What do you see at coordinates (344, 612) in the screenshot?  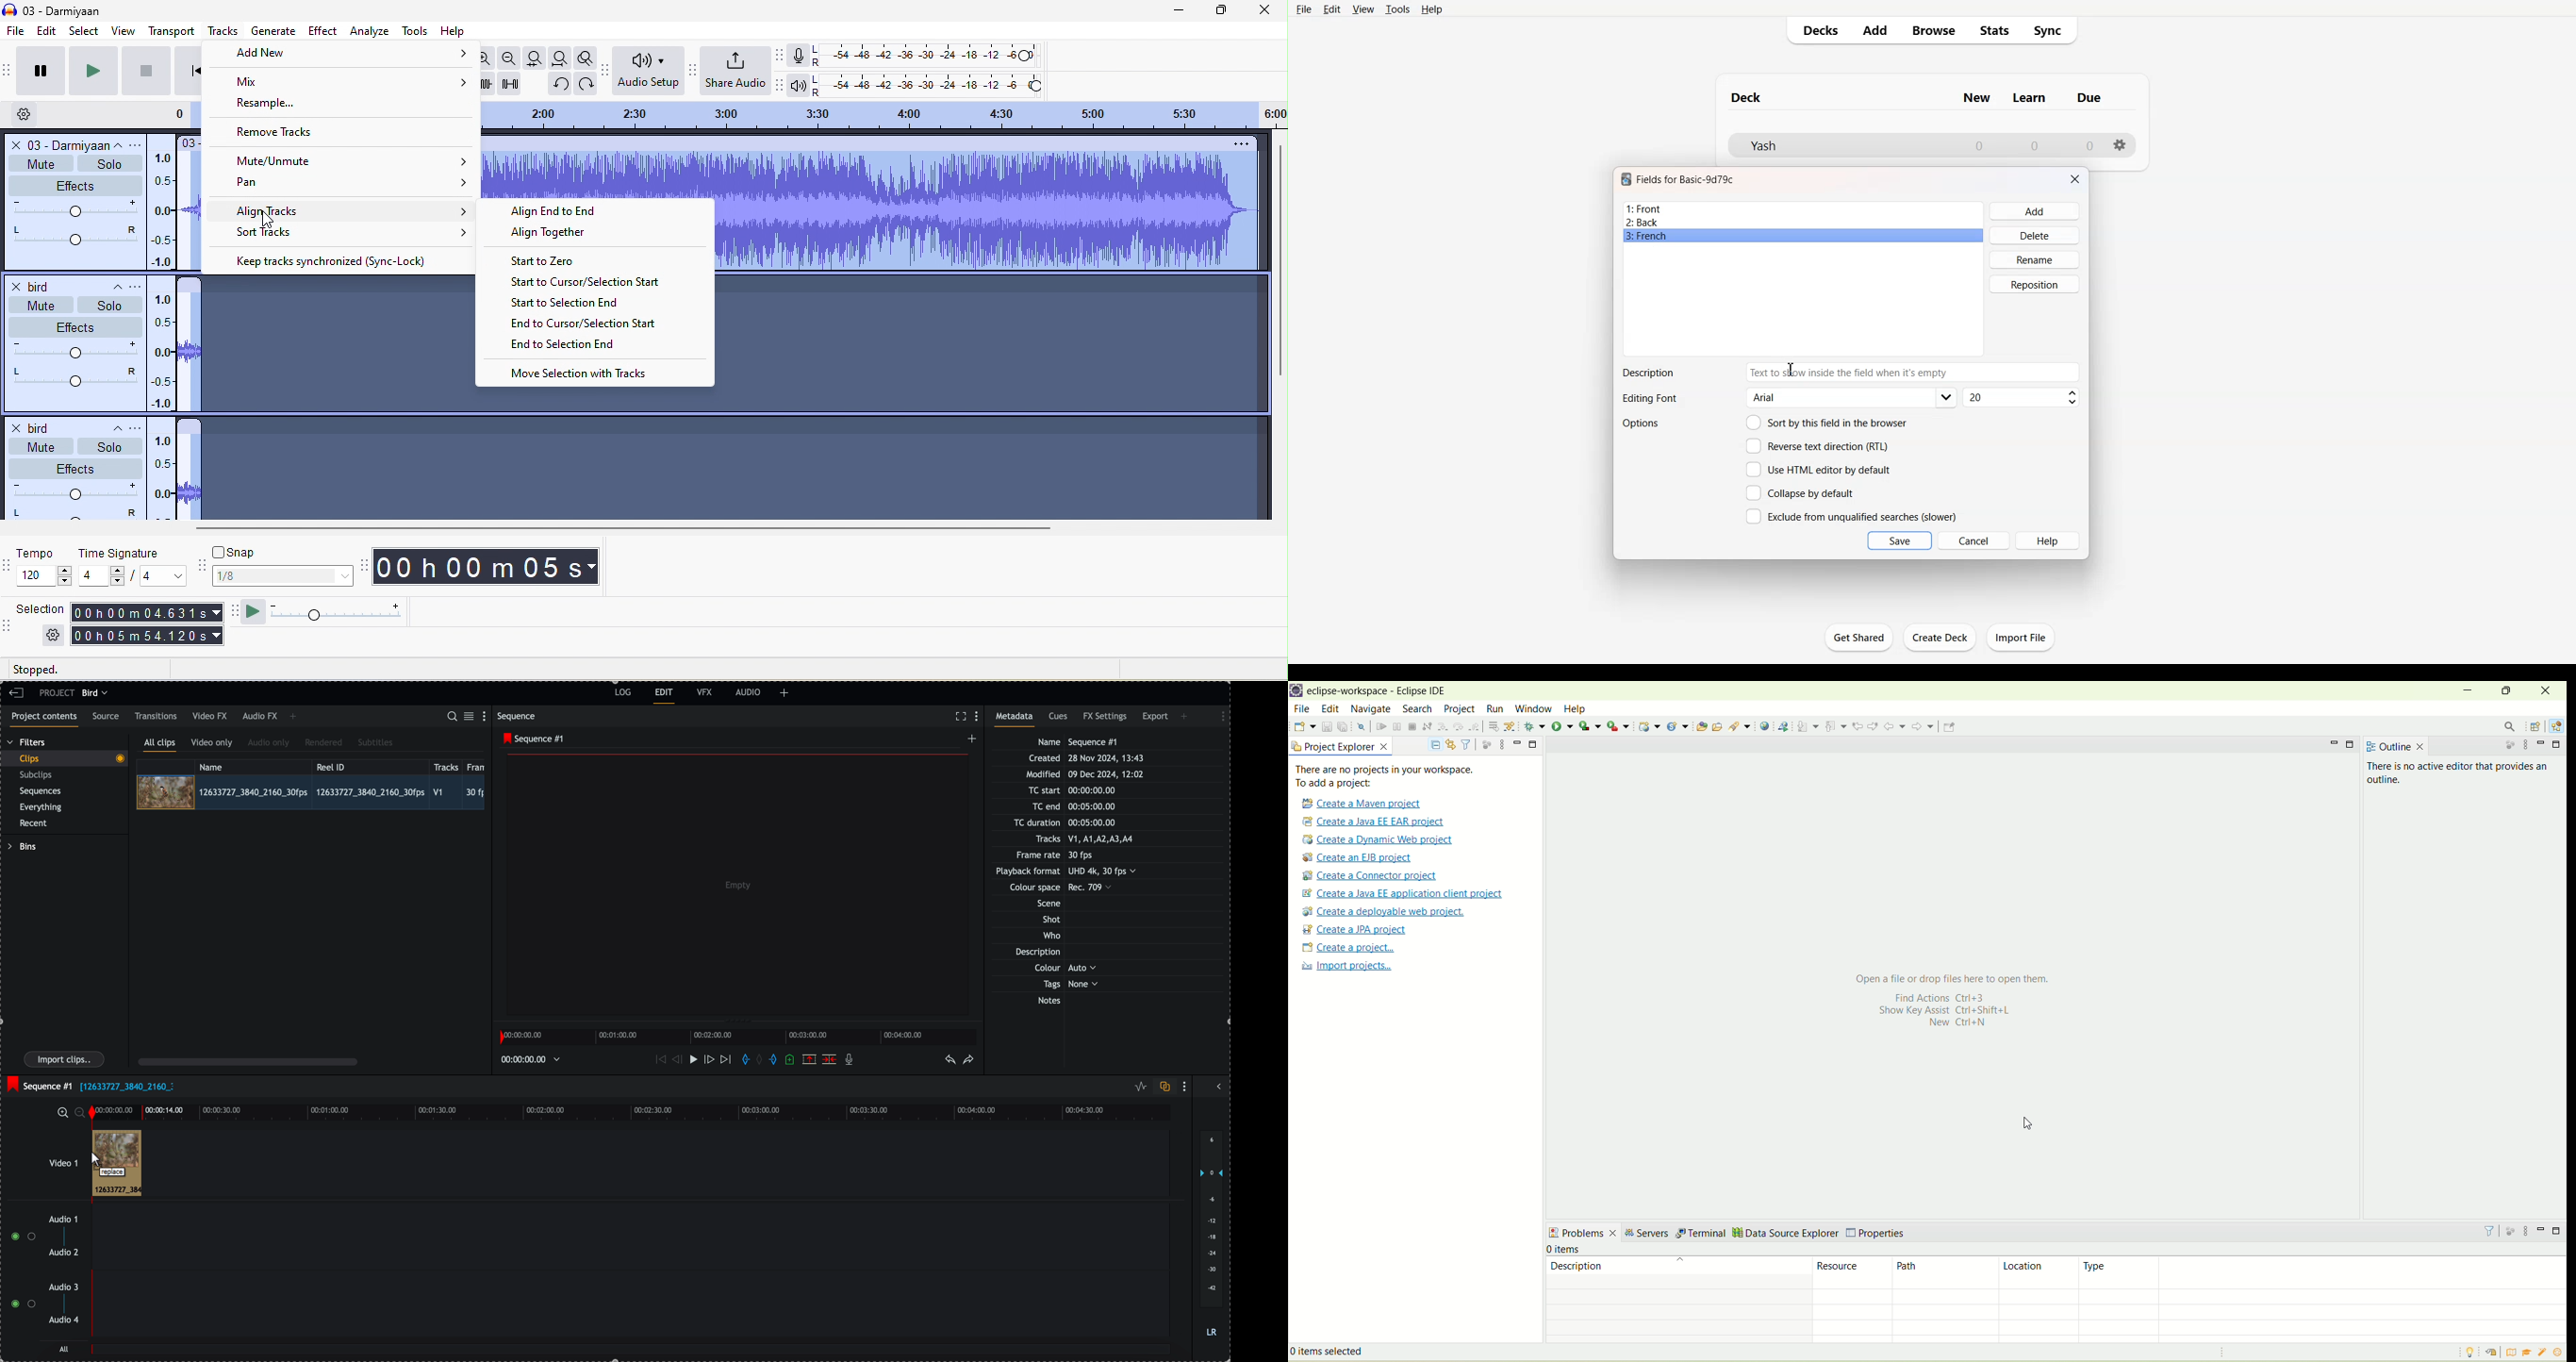 I see `play at speed` at bounding box center [344, 612].